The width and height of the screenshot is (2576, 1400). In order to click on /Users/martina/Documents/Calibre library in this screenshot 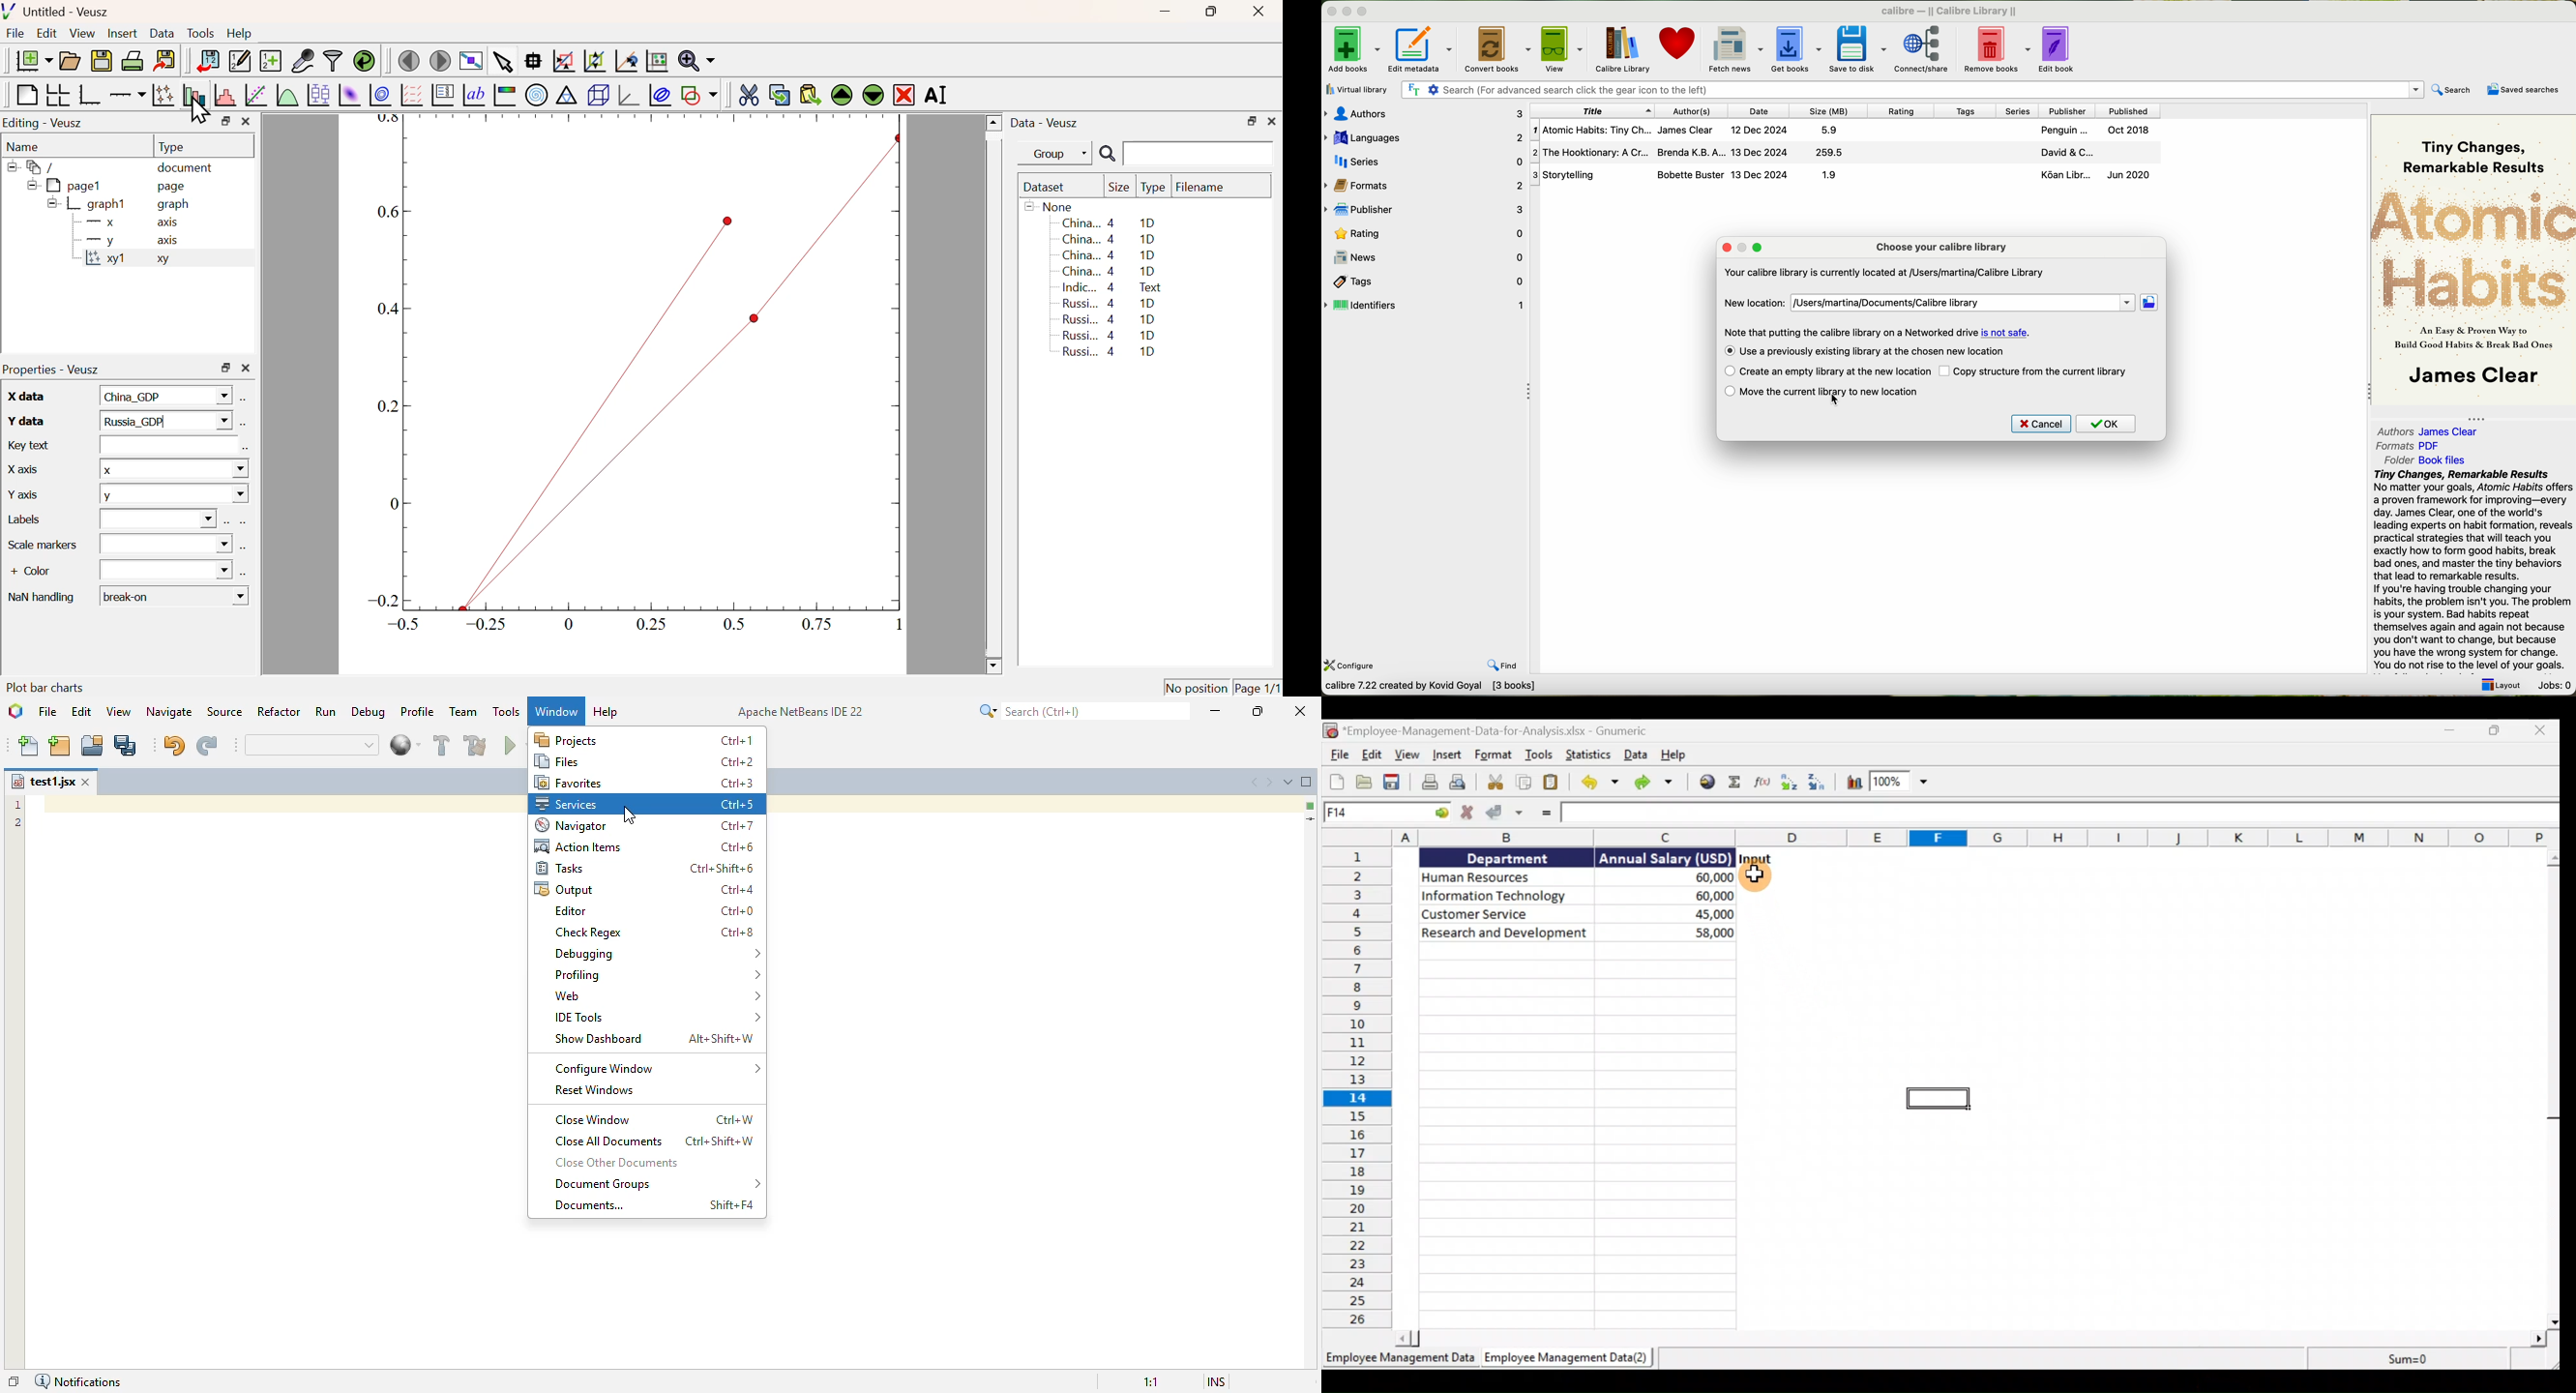, I will do `click(1964, 302)`.